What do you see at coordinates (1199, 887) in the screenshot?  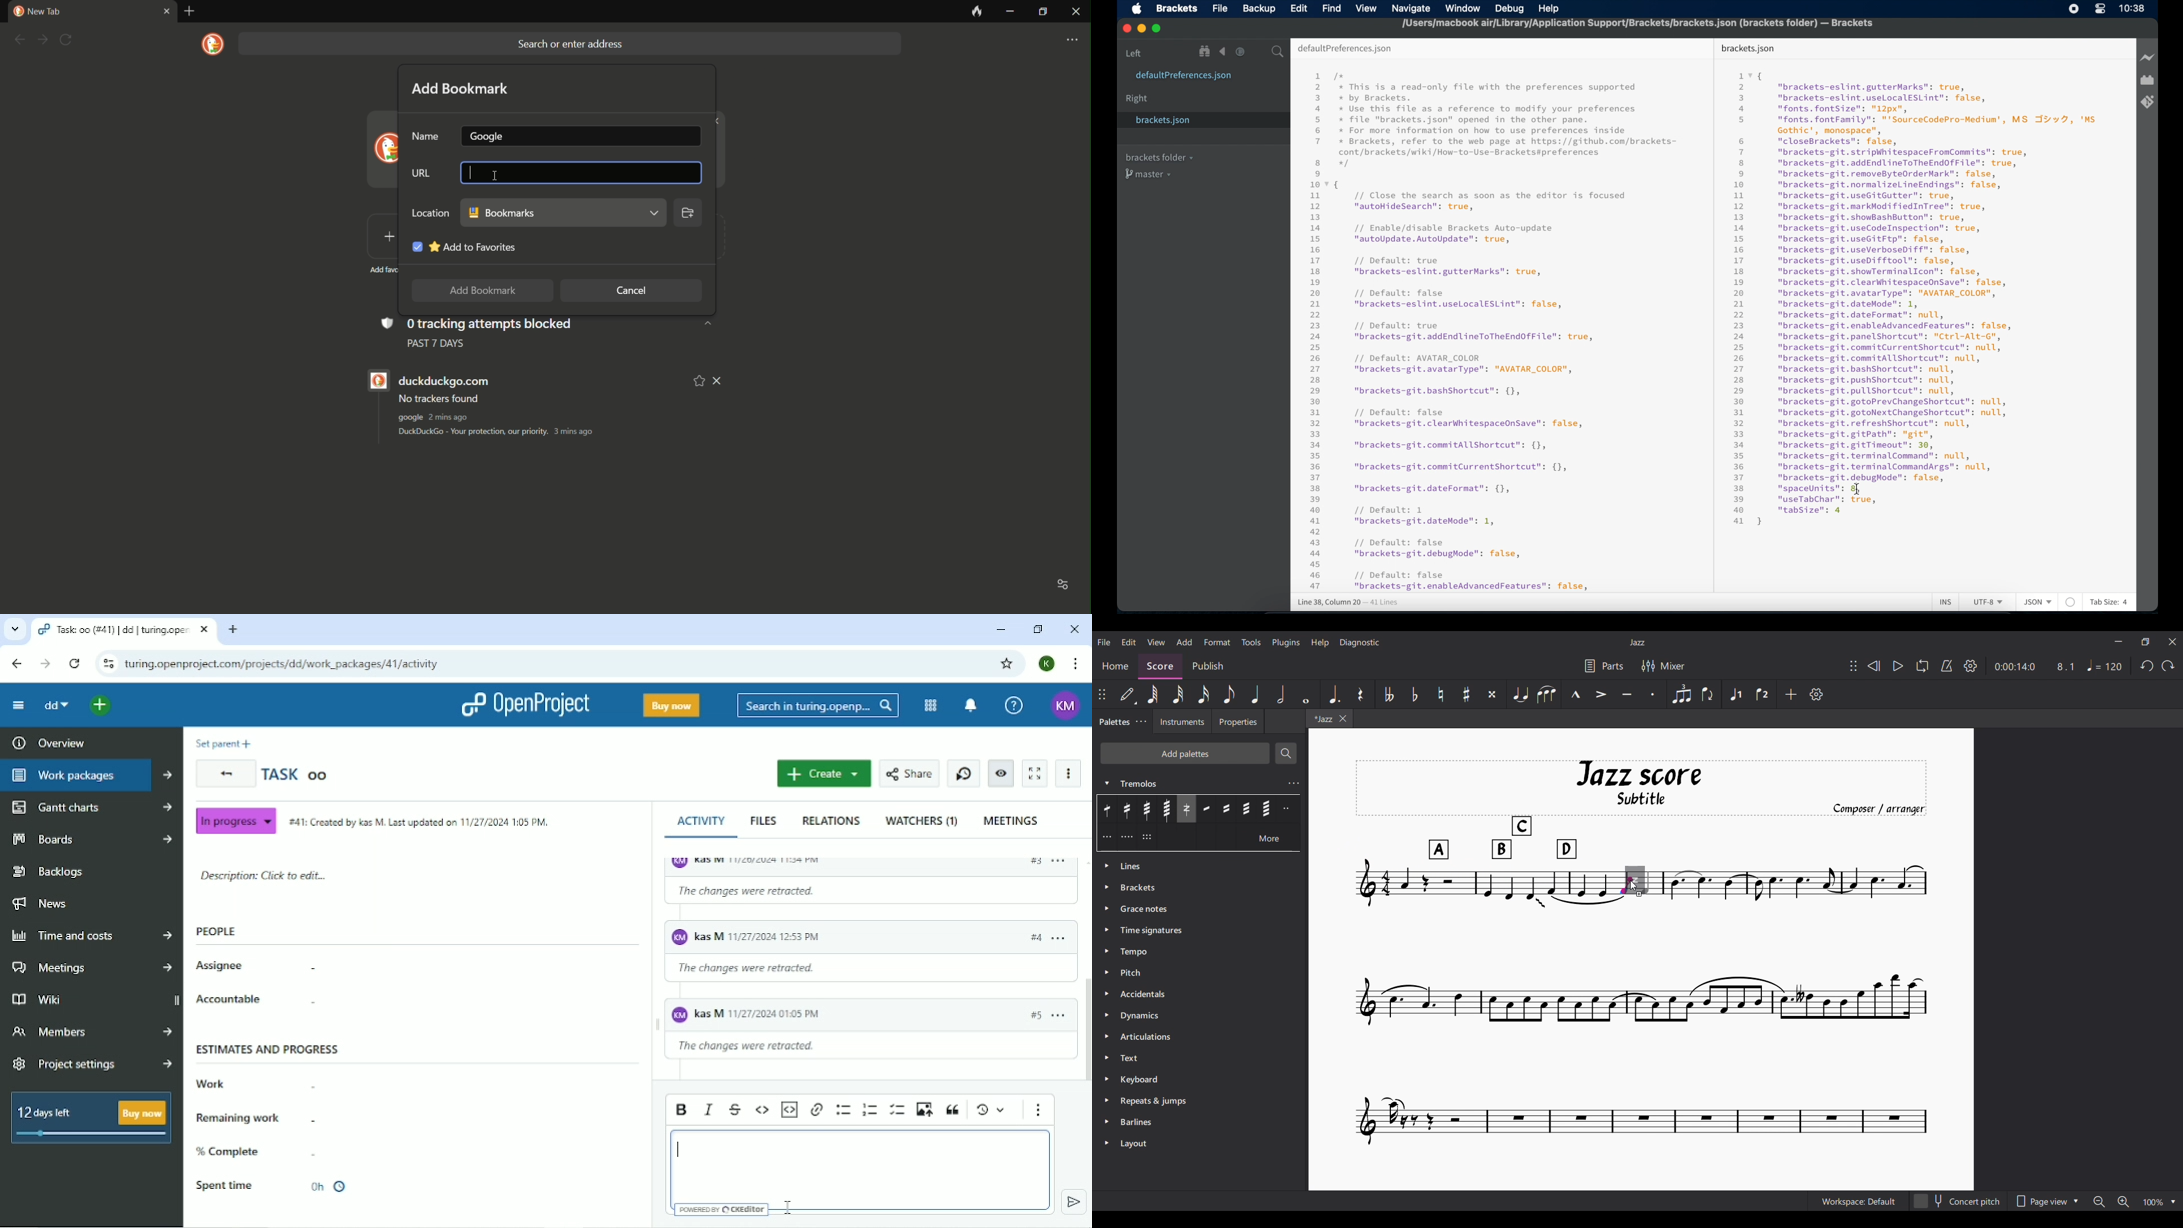 I see `Brackets` at bounding box center [1199, 887].